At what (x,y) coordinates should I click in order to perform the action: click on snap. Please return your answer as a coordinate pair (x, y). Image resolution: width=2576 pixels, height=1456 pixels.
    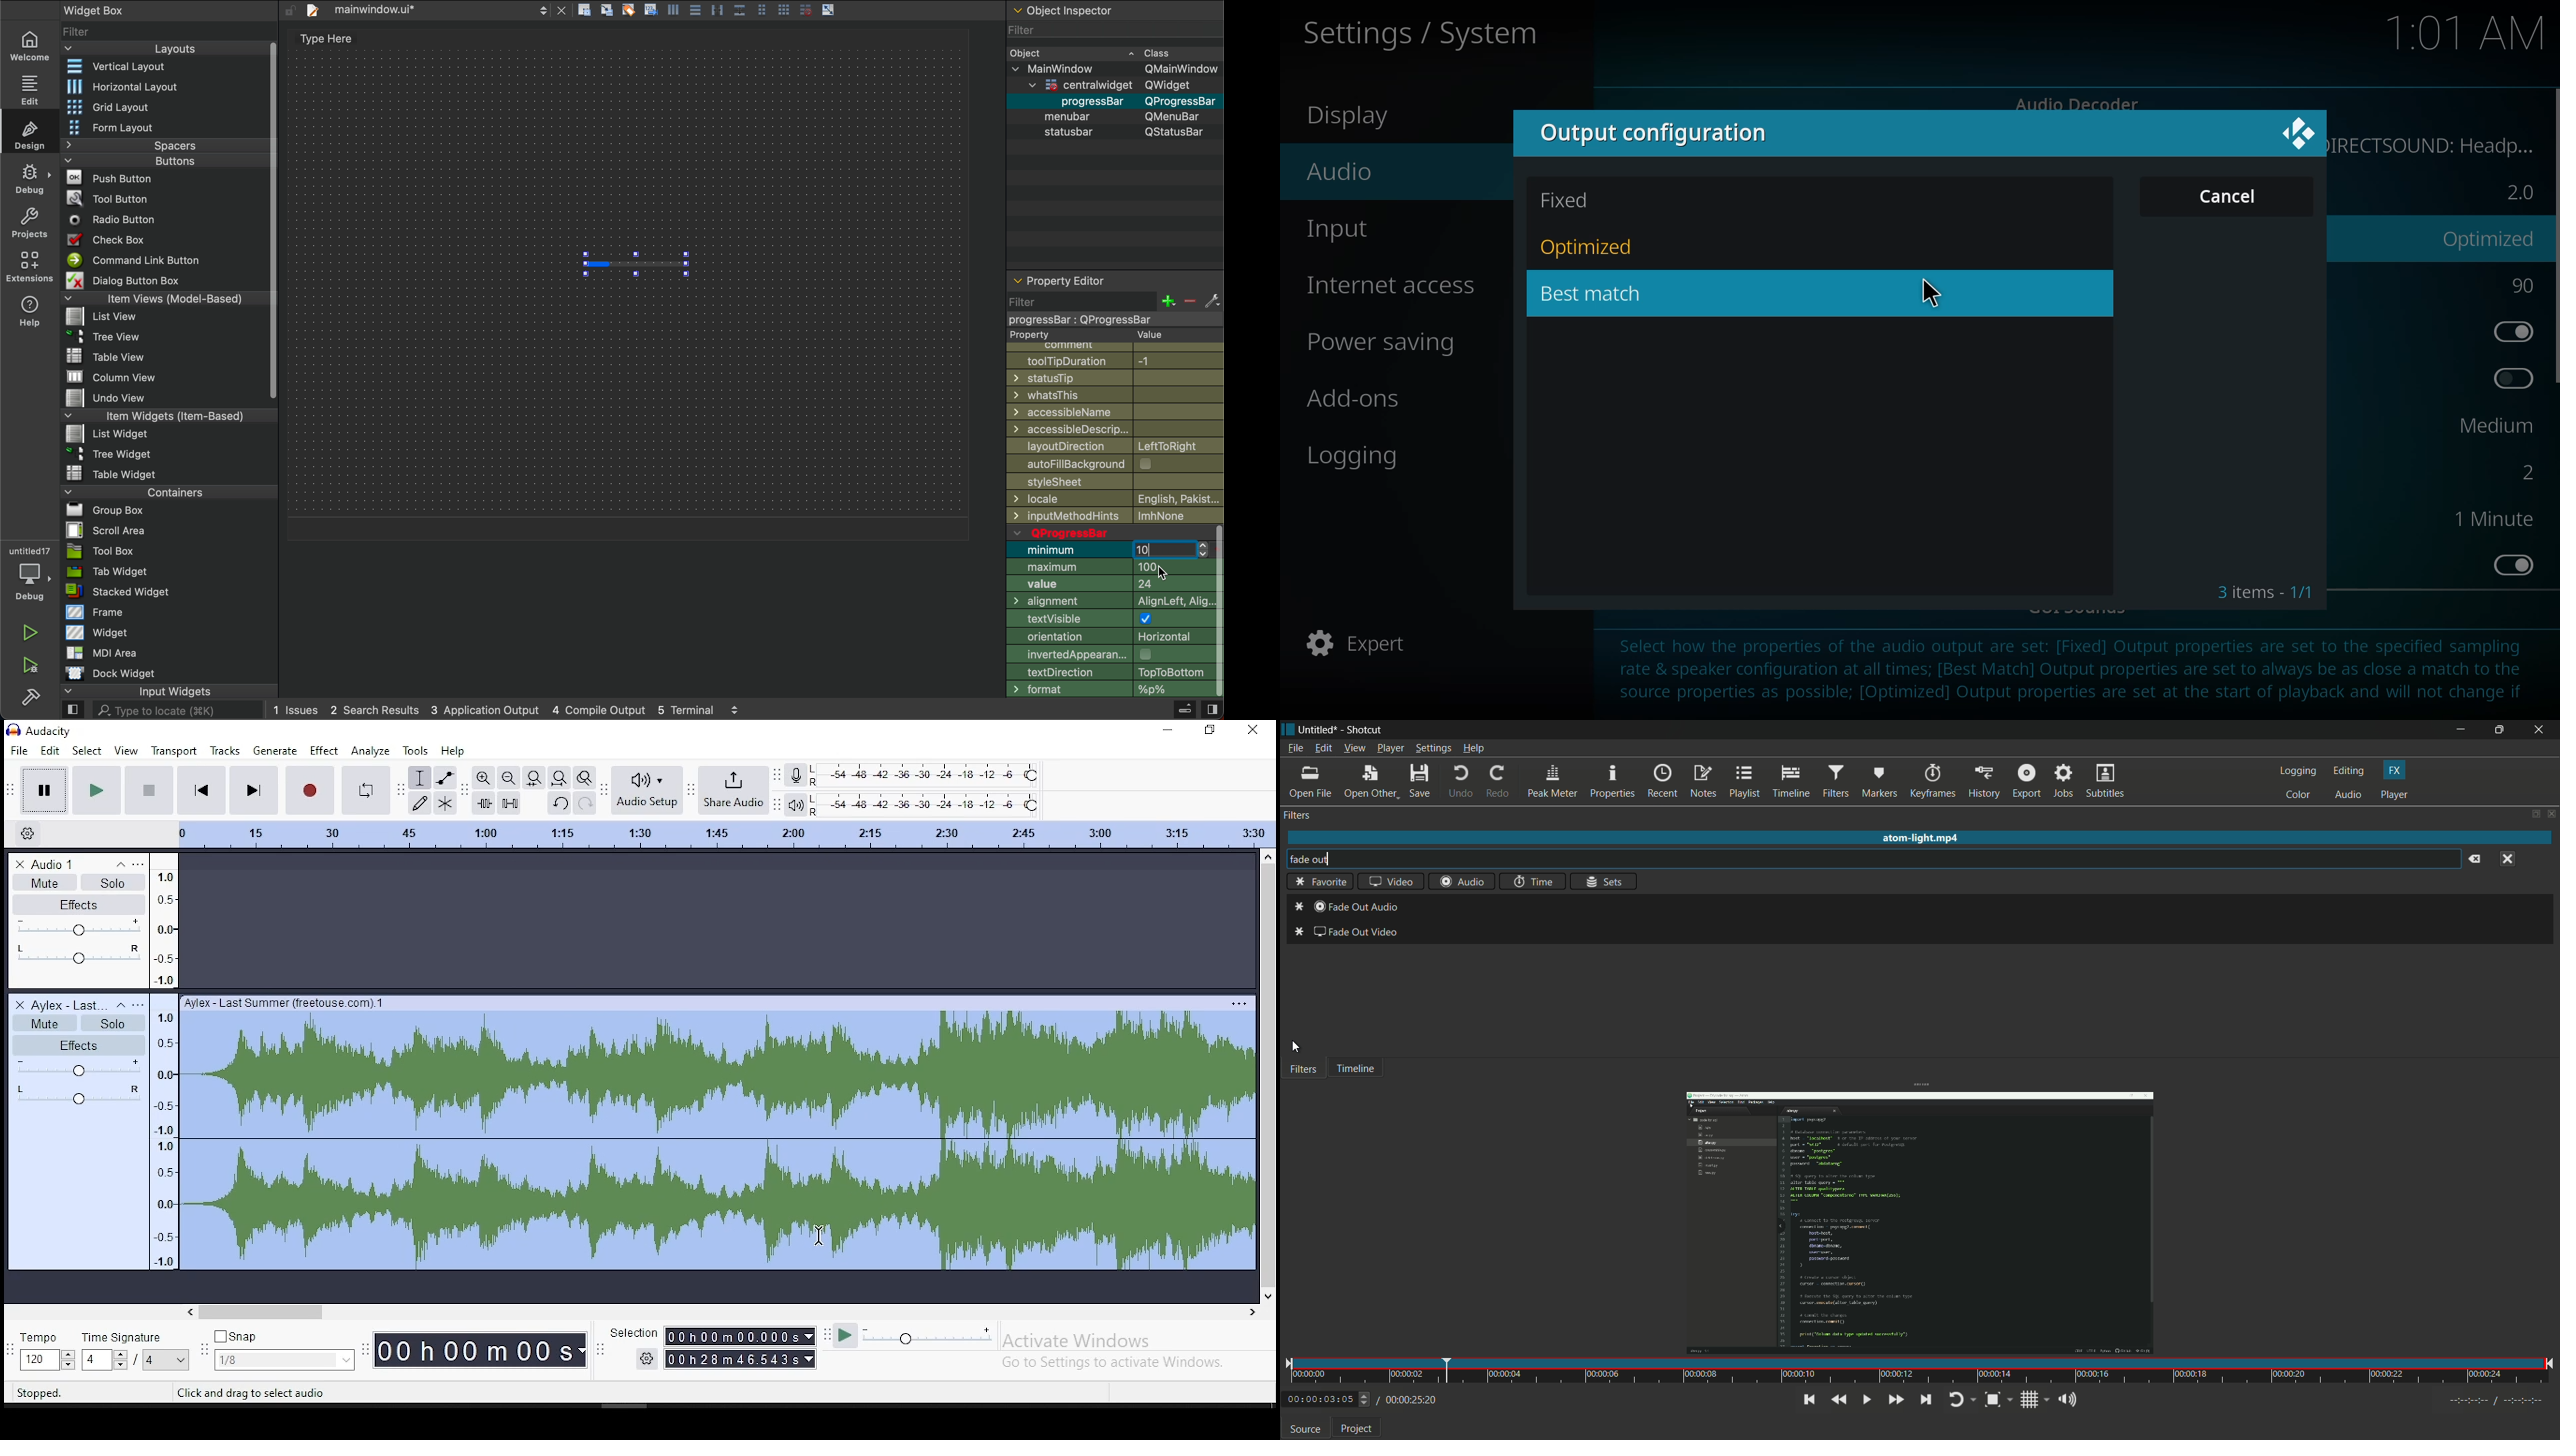
    Looking at the image, I should click on (285, 1351).